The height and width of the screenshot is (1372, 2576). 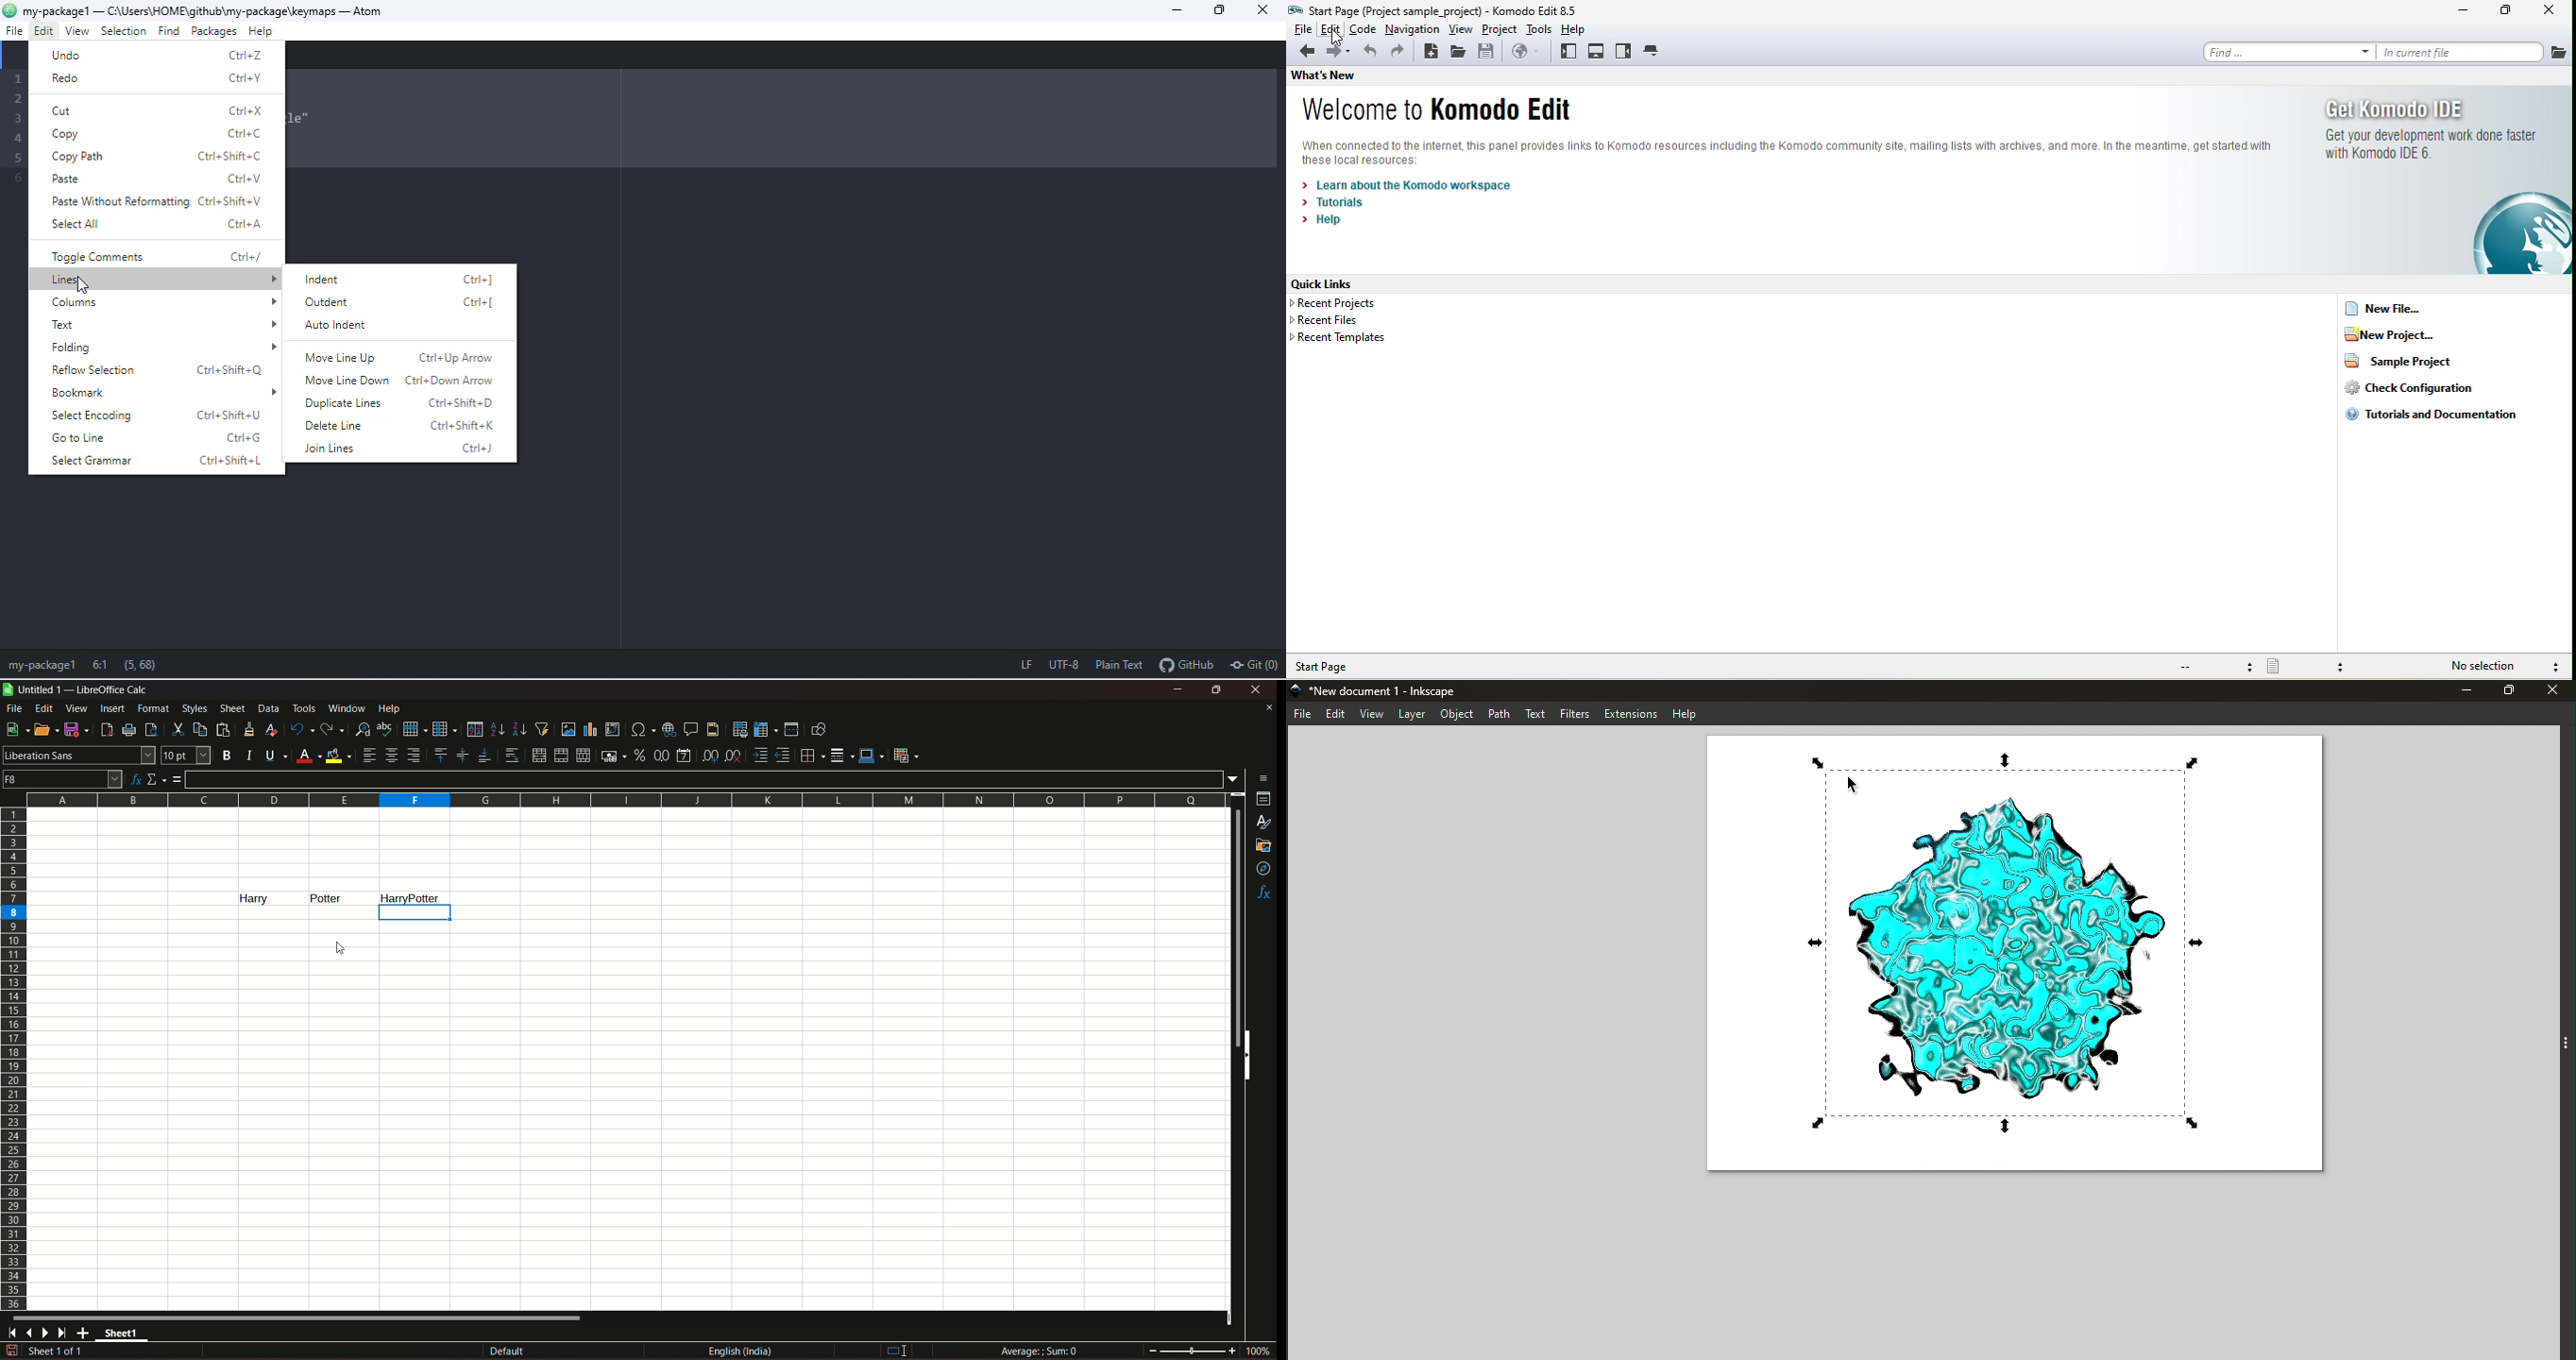 I want to click on sort, so click(x=474, y=729).